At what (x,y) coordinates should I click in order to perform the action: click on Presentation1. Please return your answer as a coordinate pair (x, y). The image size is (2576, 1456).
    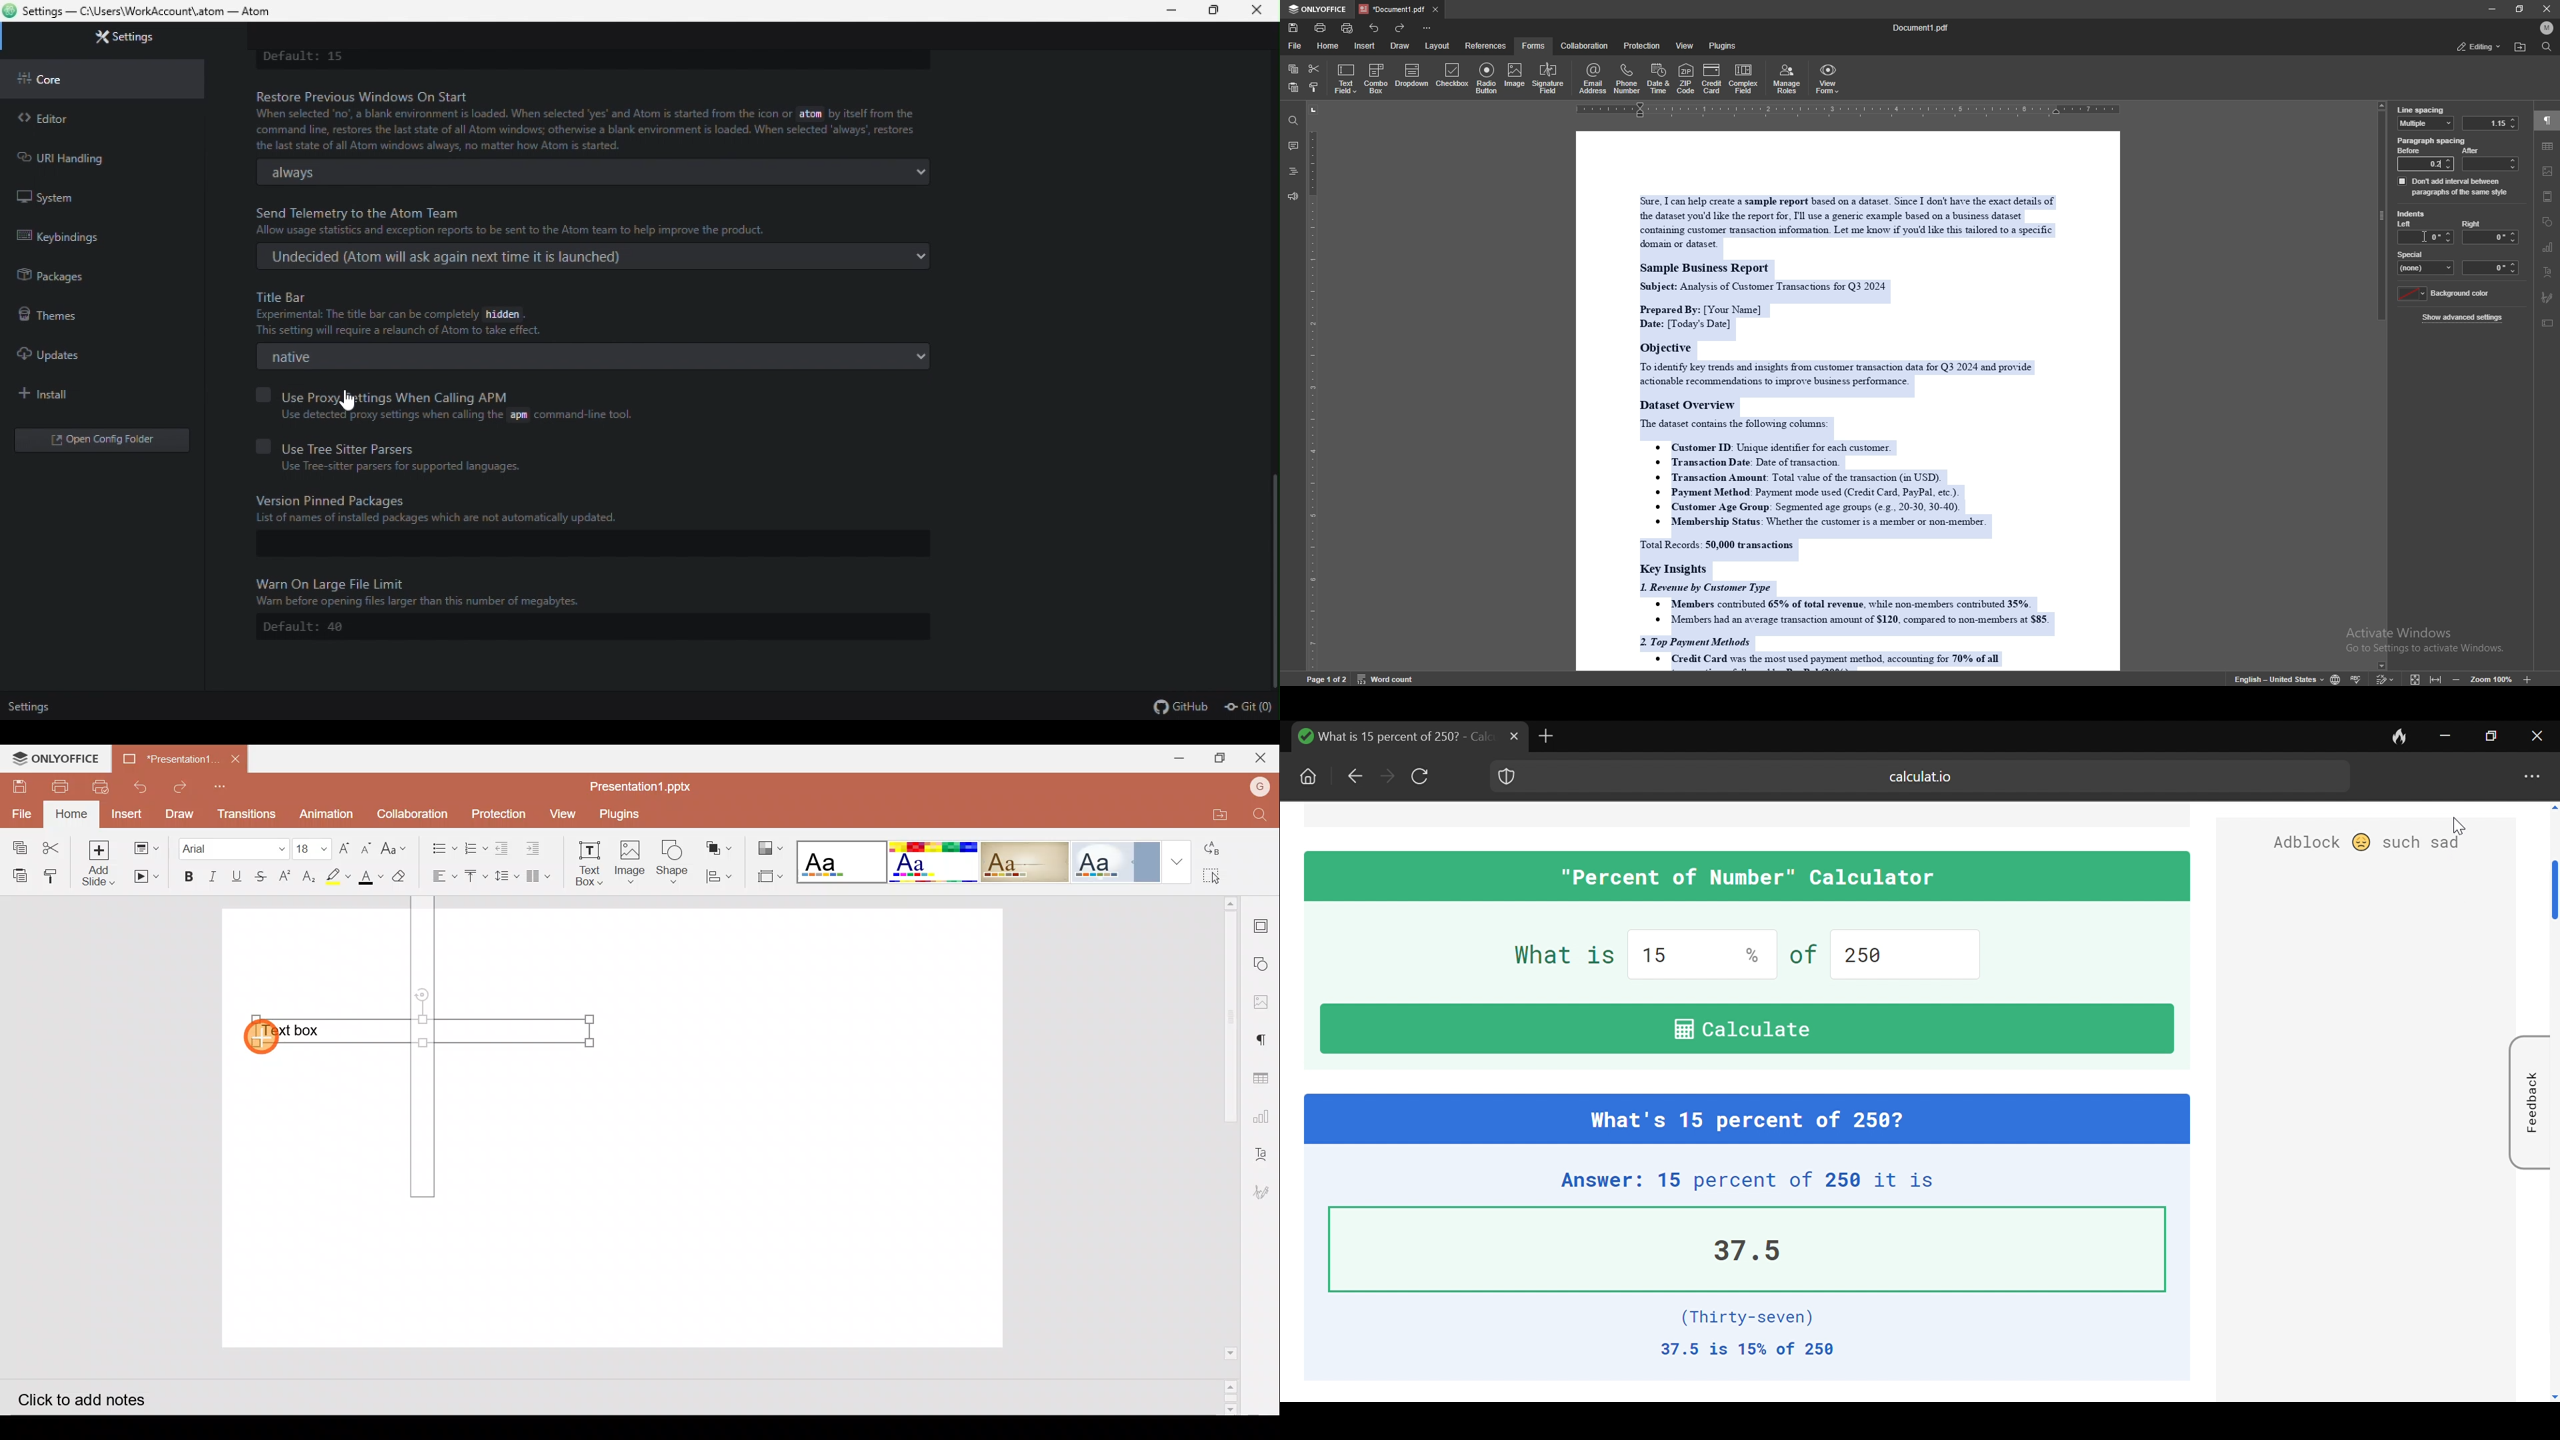
    Looking at the image, I should click on (165, 758).